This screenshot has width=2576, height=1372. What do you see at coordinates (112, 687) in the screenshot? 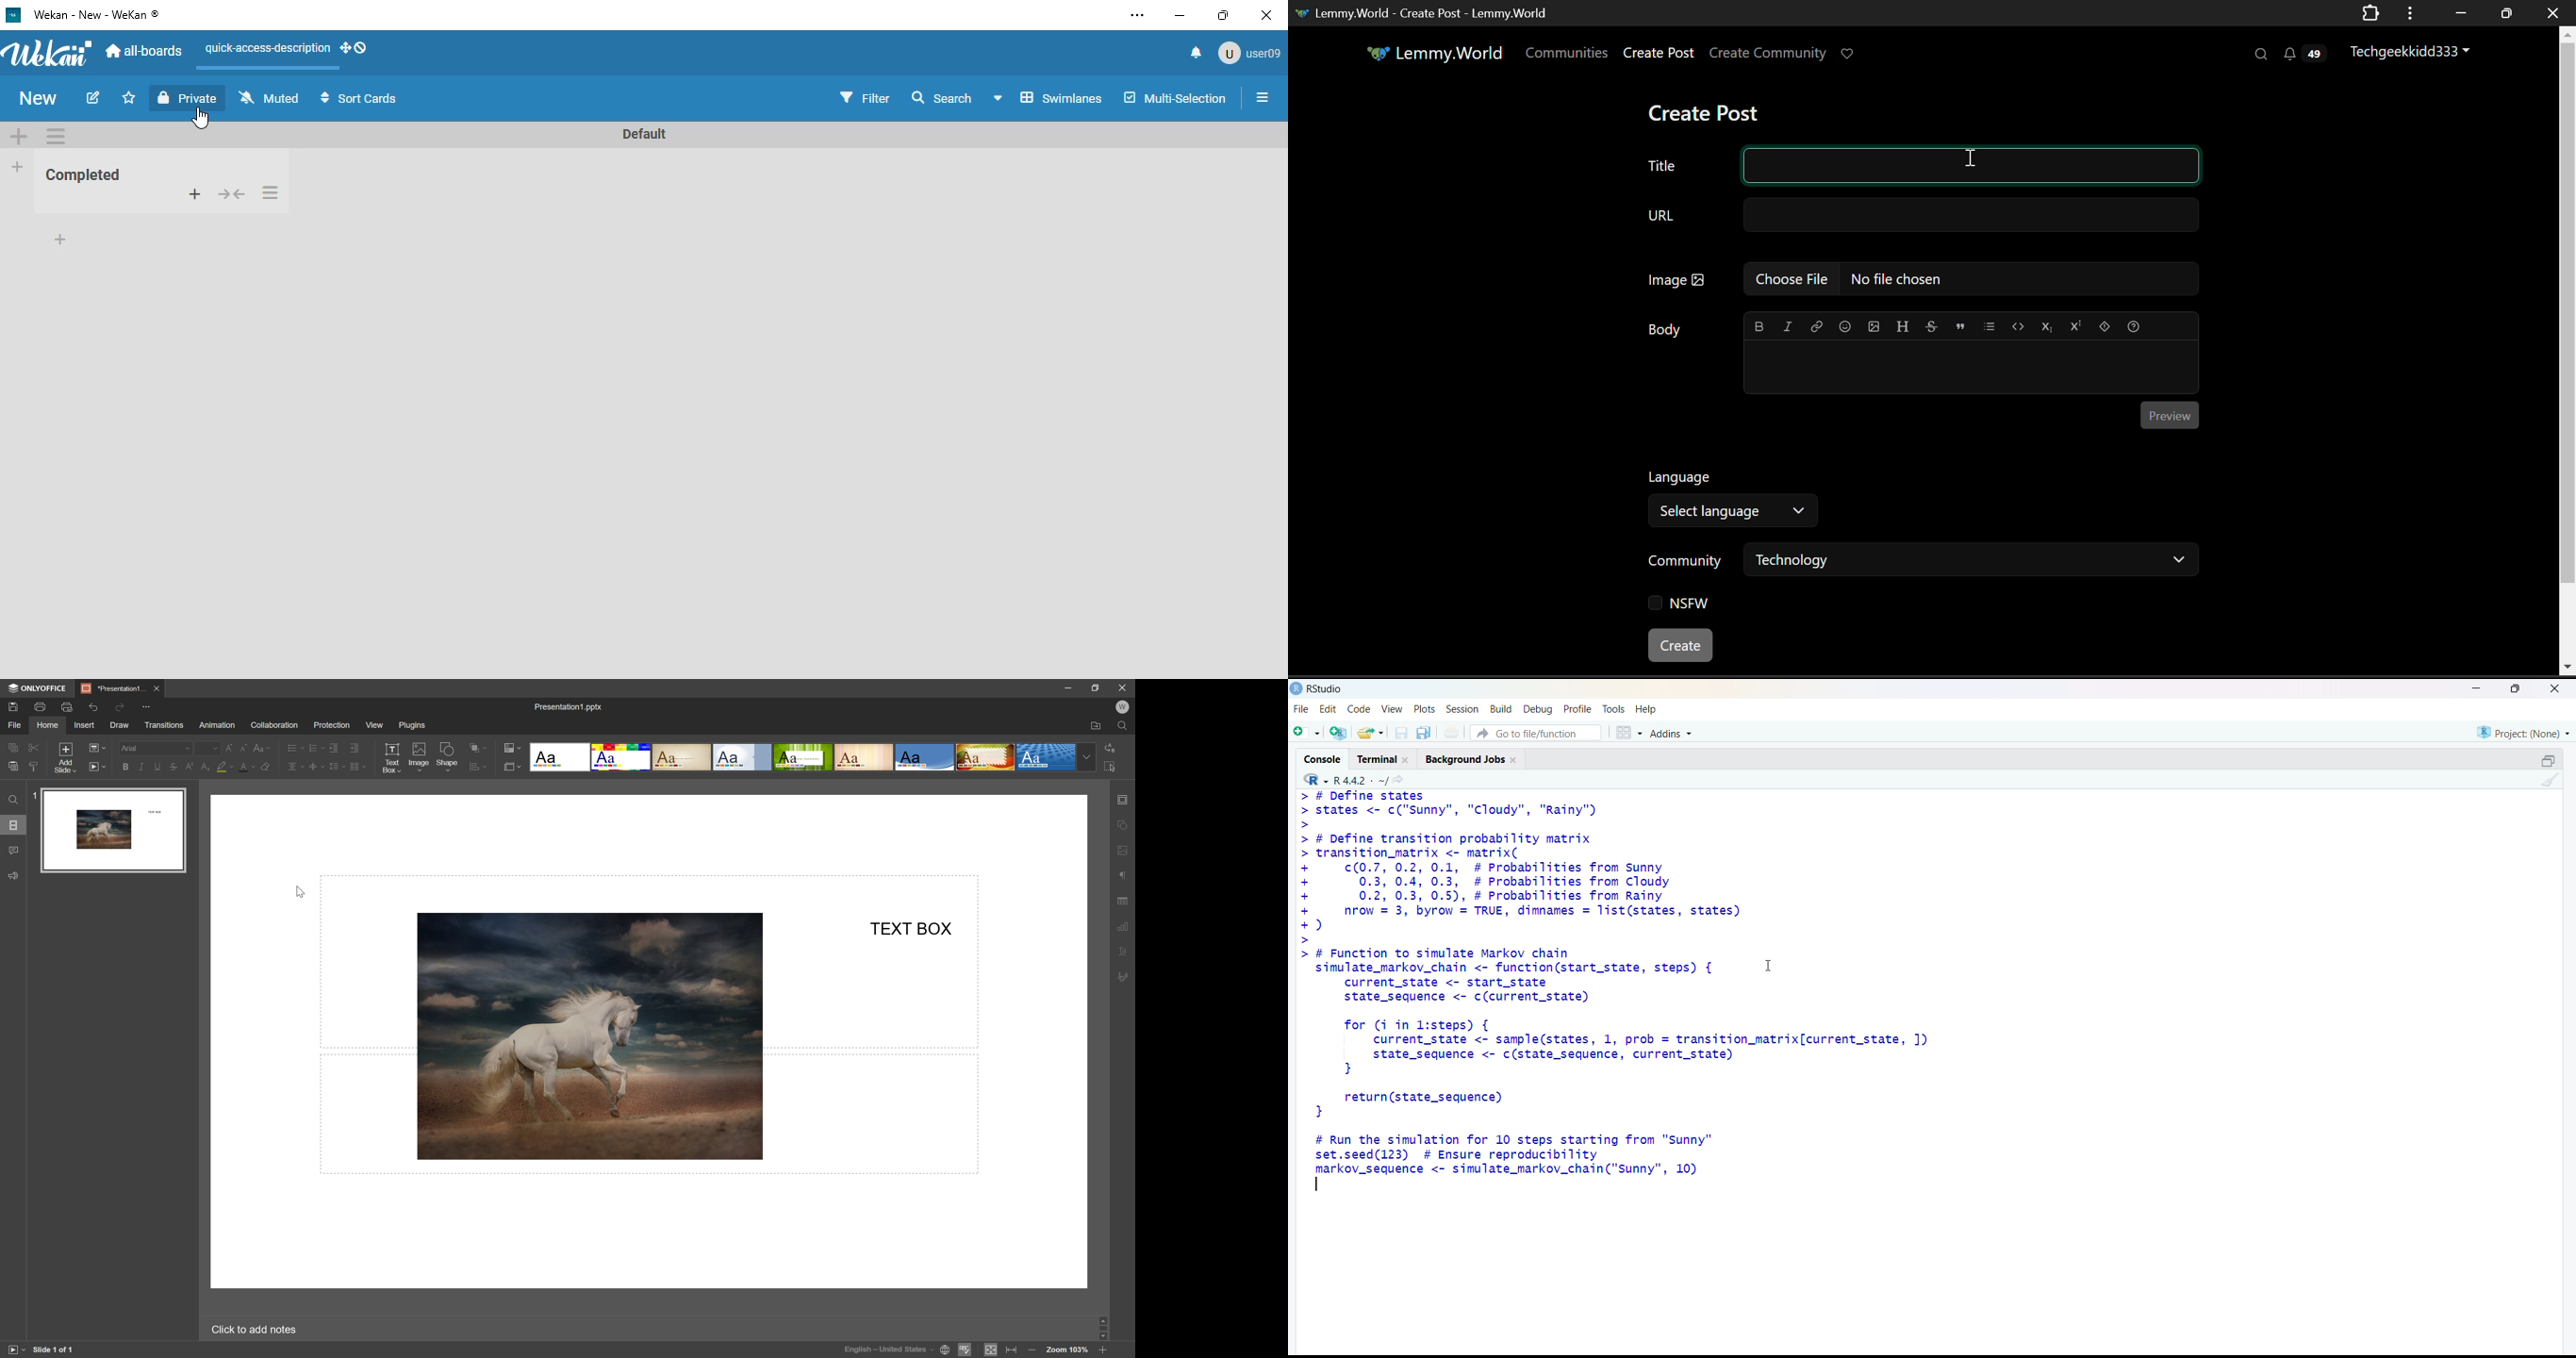
I see `presentation1...` at bounding box center [112, 687].